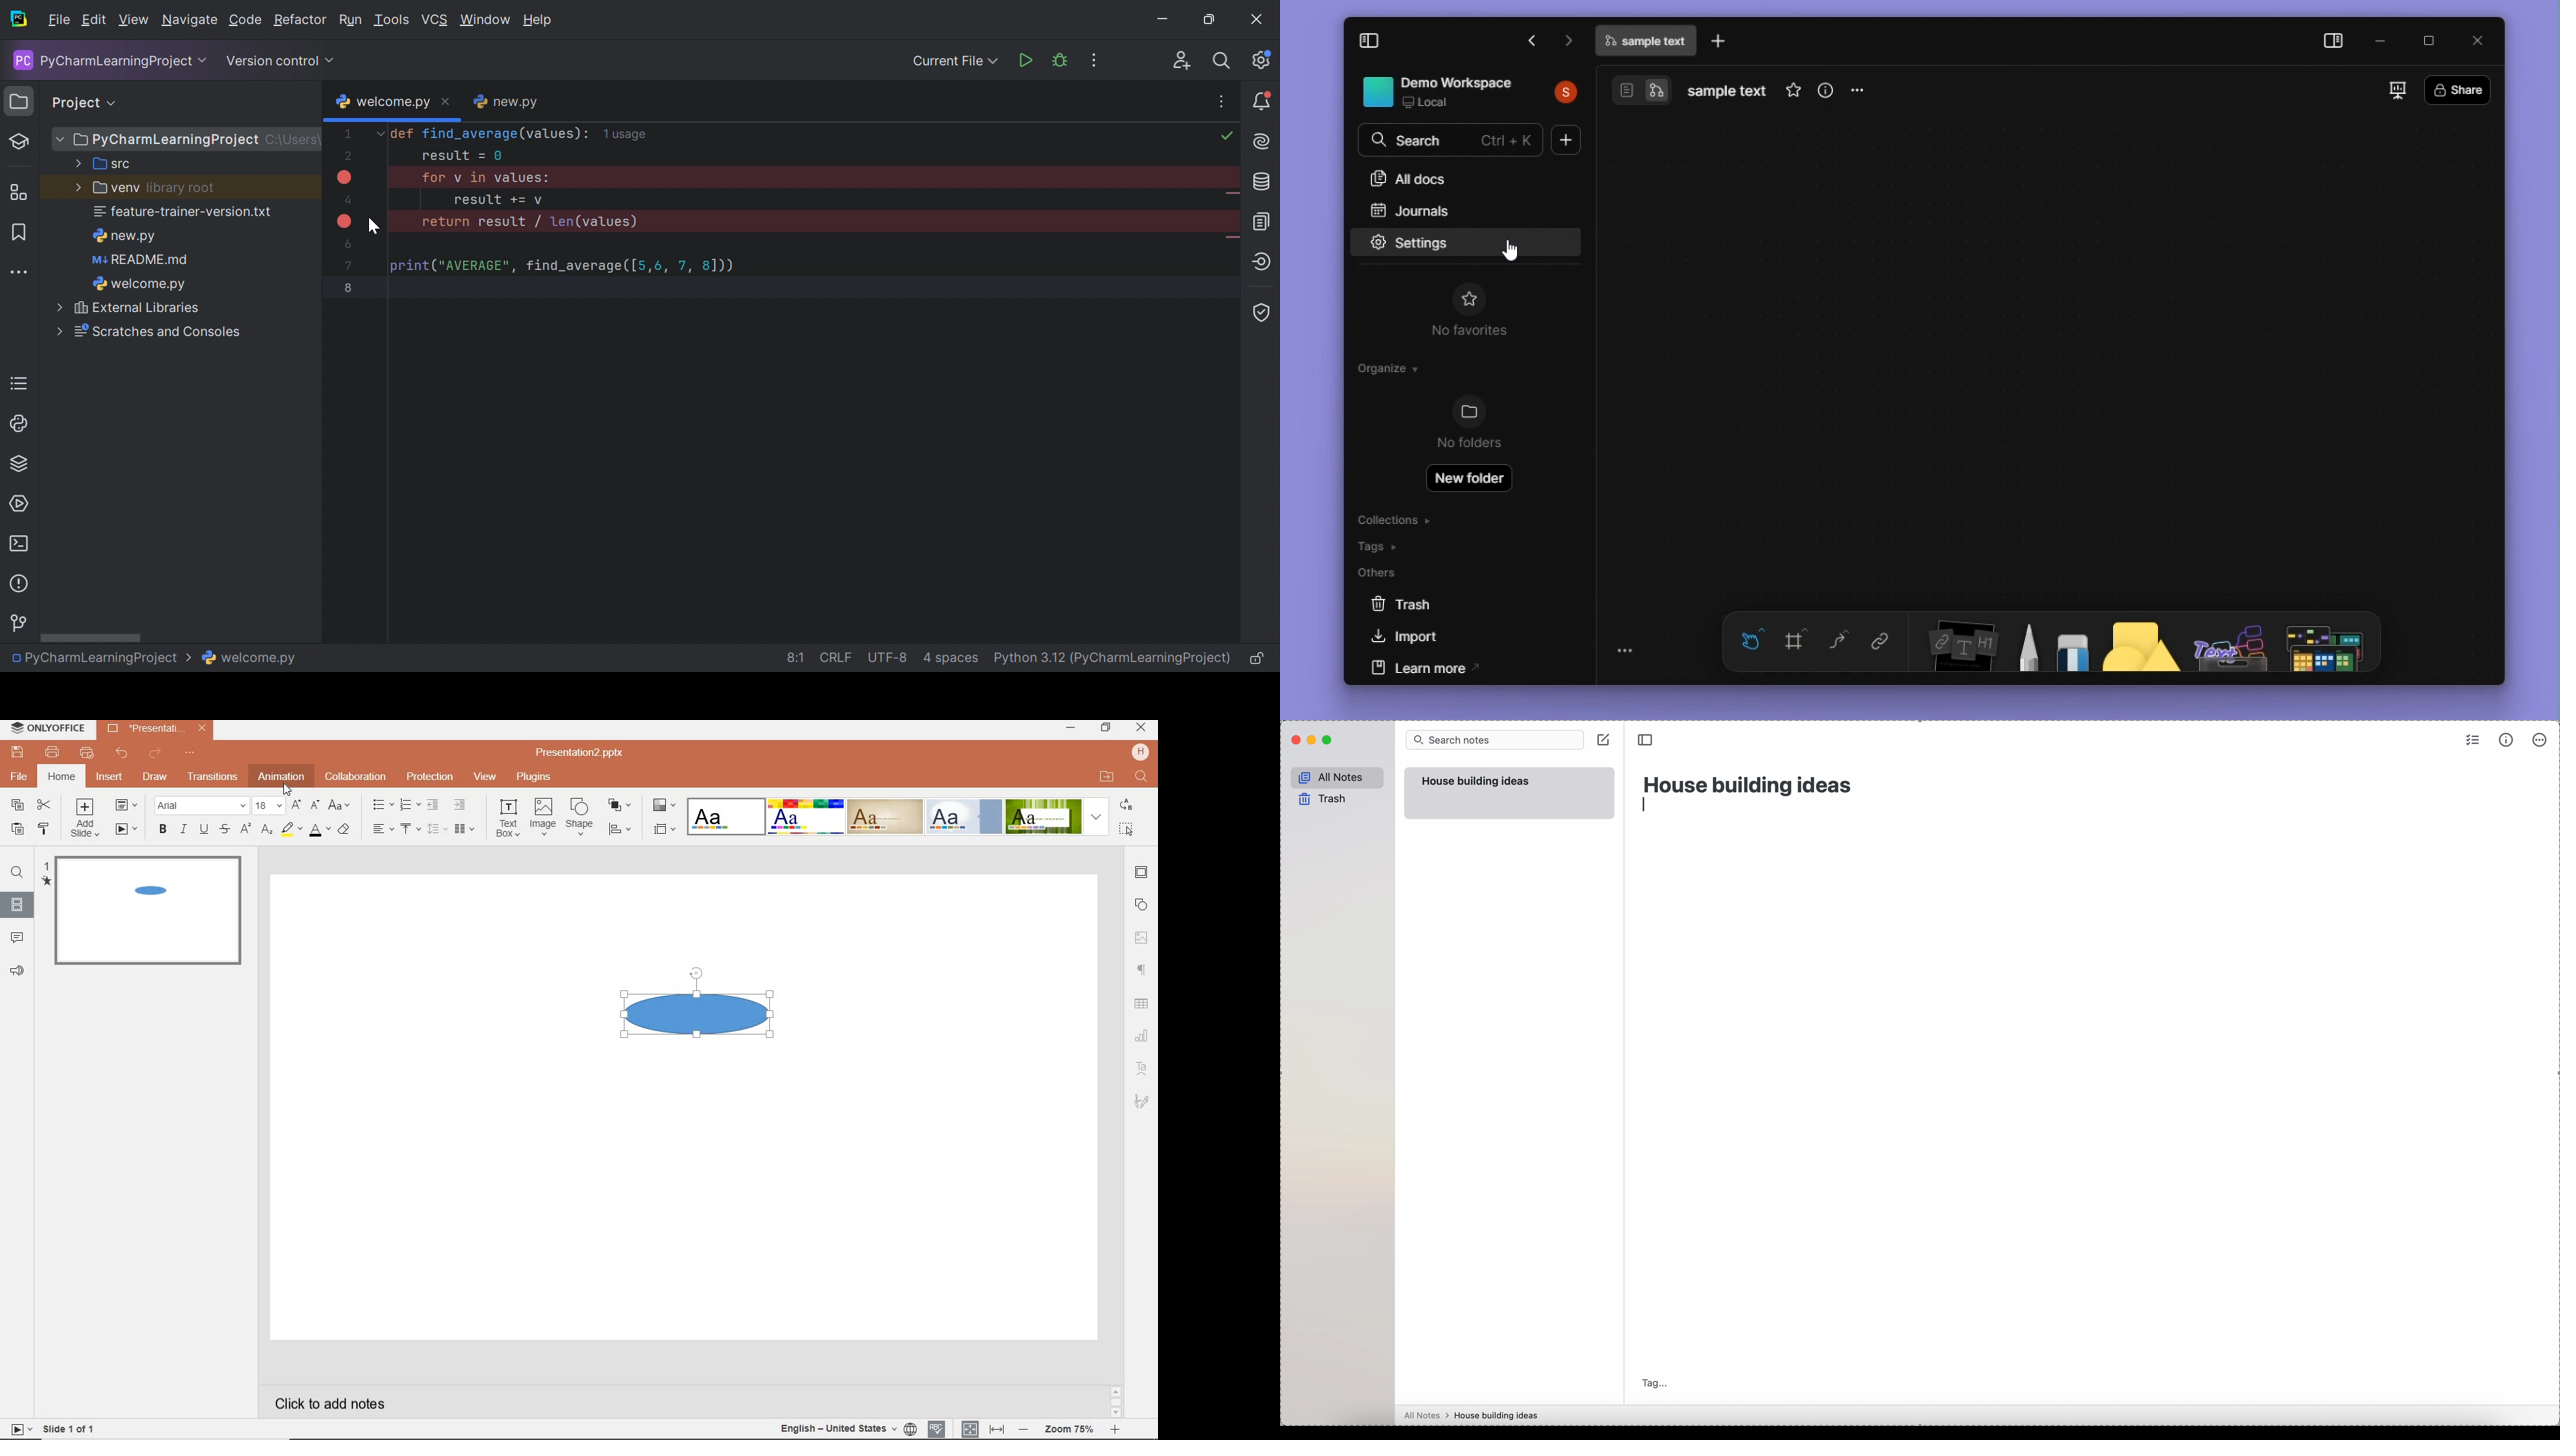 Image resolution: width=2576 pixels, height=1456 pixels. I want to click on search bar, so click(1494, 740).